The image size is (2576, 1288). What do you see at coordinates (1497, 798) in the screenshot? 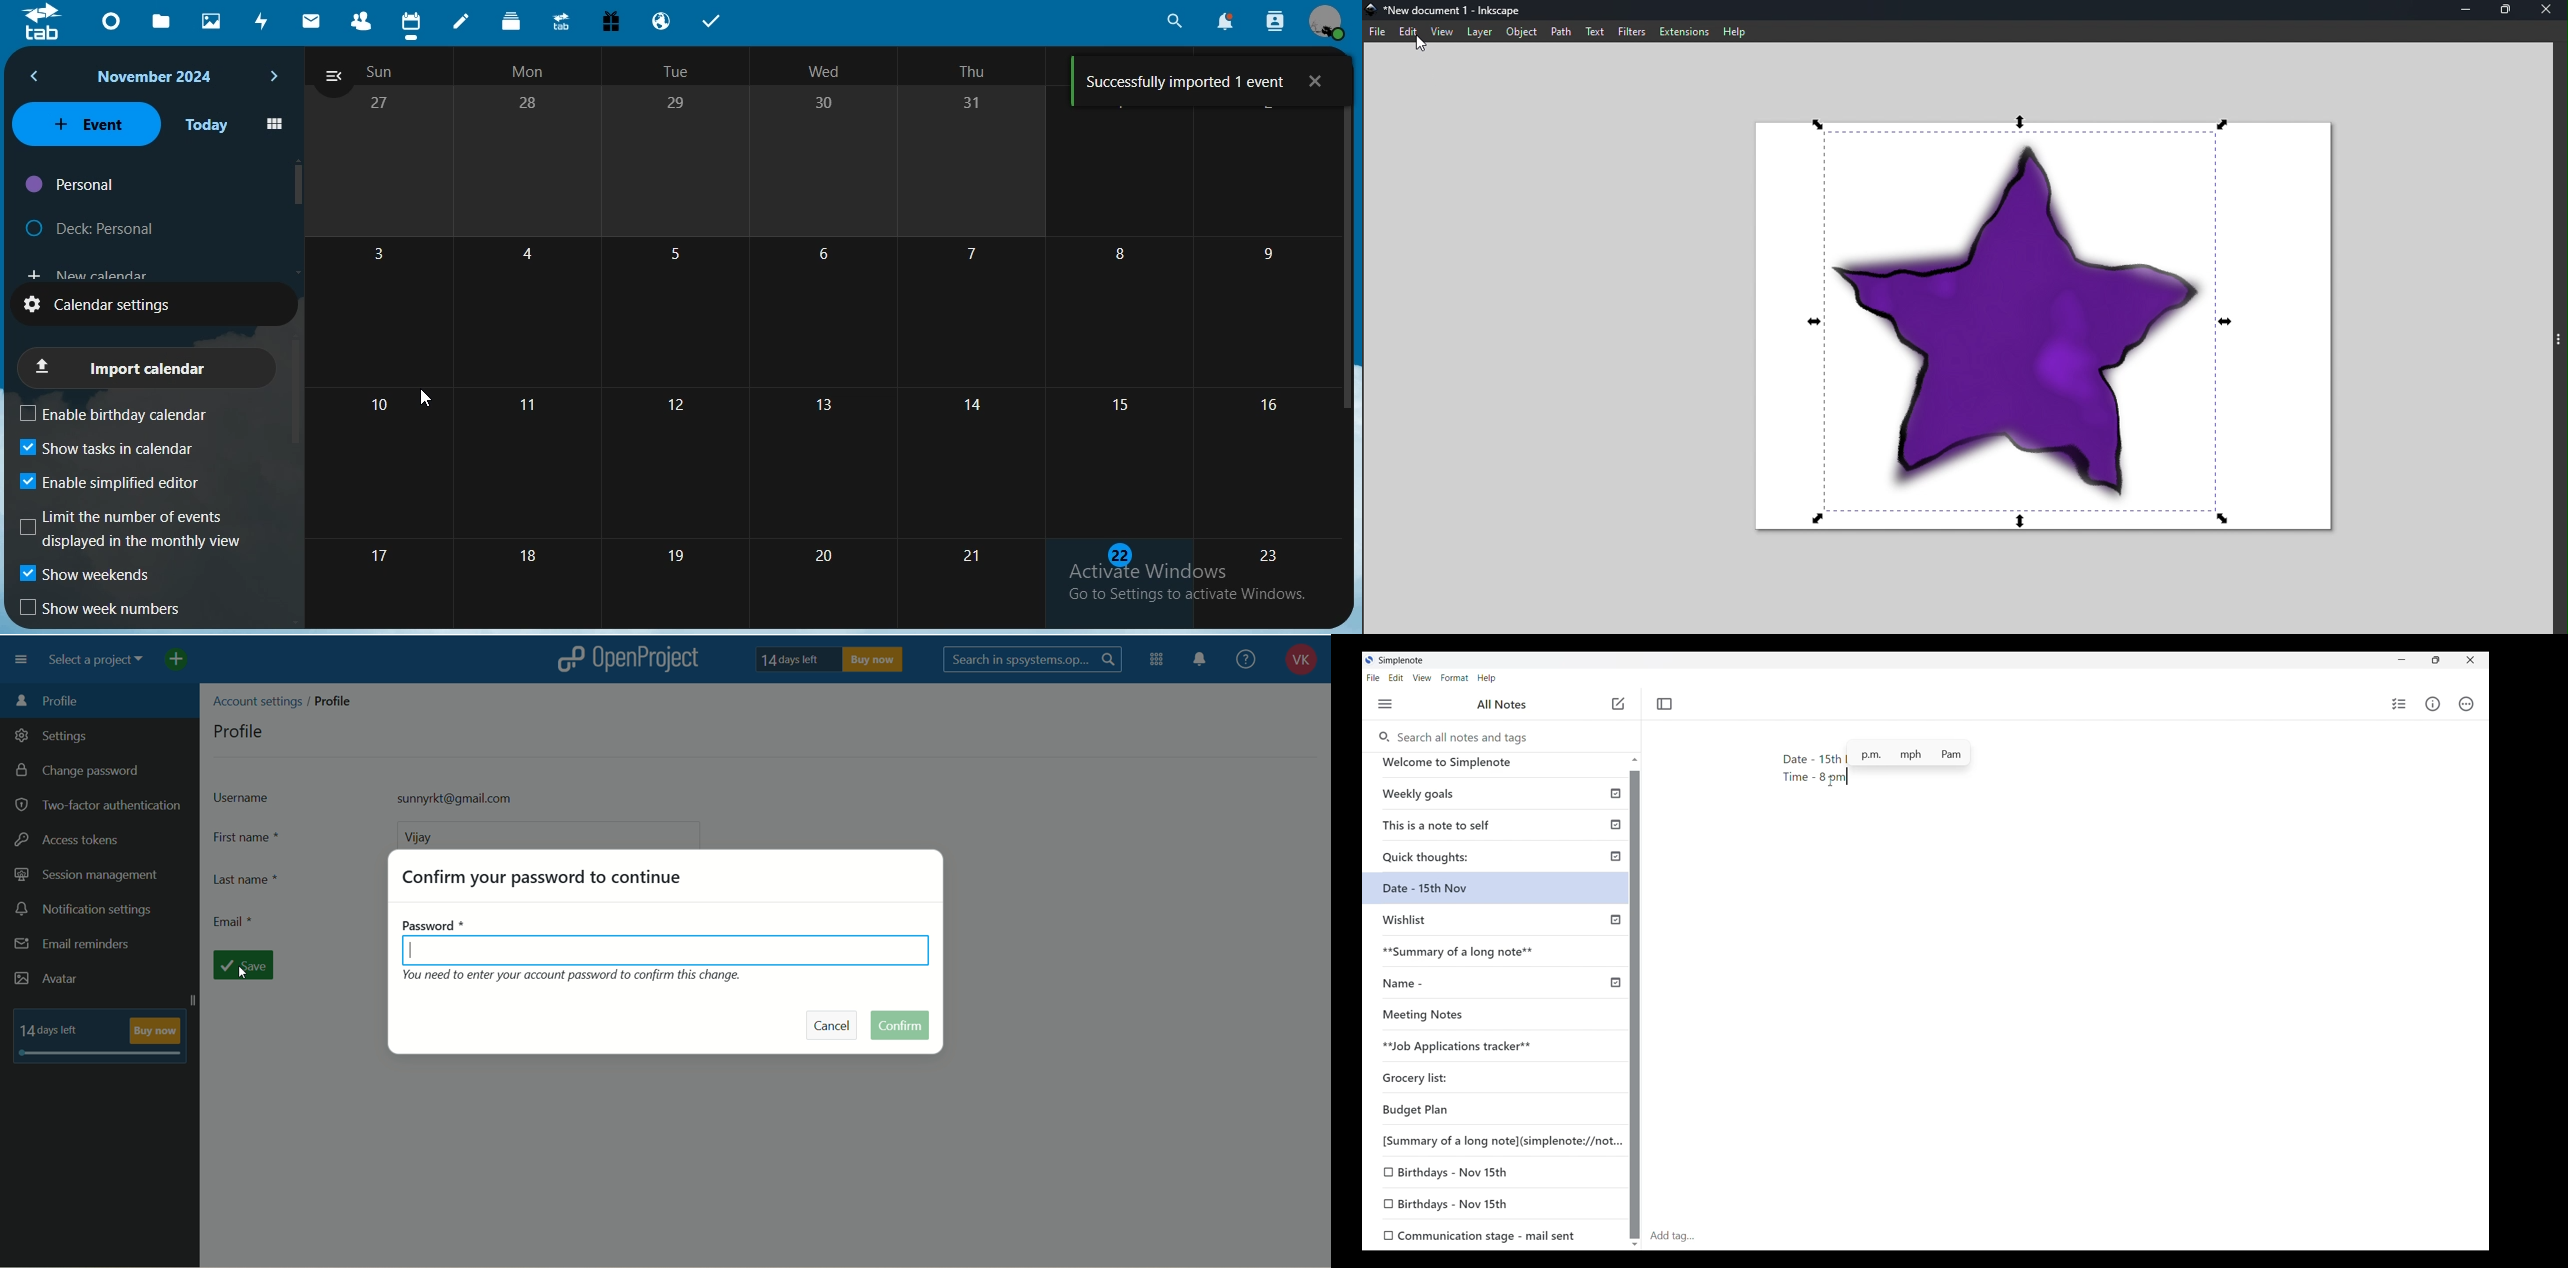
I see `Published note indicated by check icon` at bounding box center [1497, 798].